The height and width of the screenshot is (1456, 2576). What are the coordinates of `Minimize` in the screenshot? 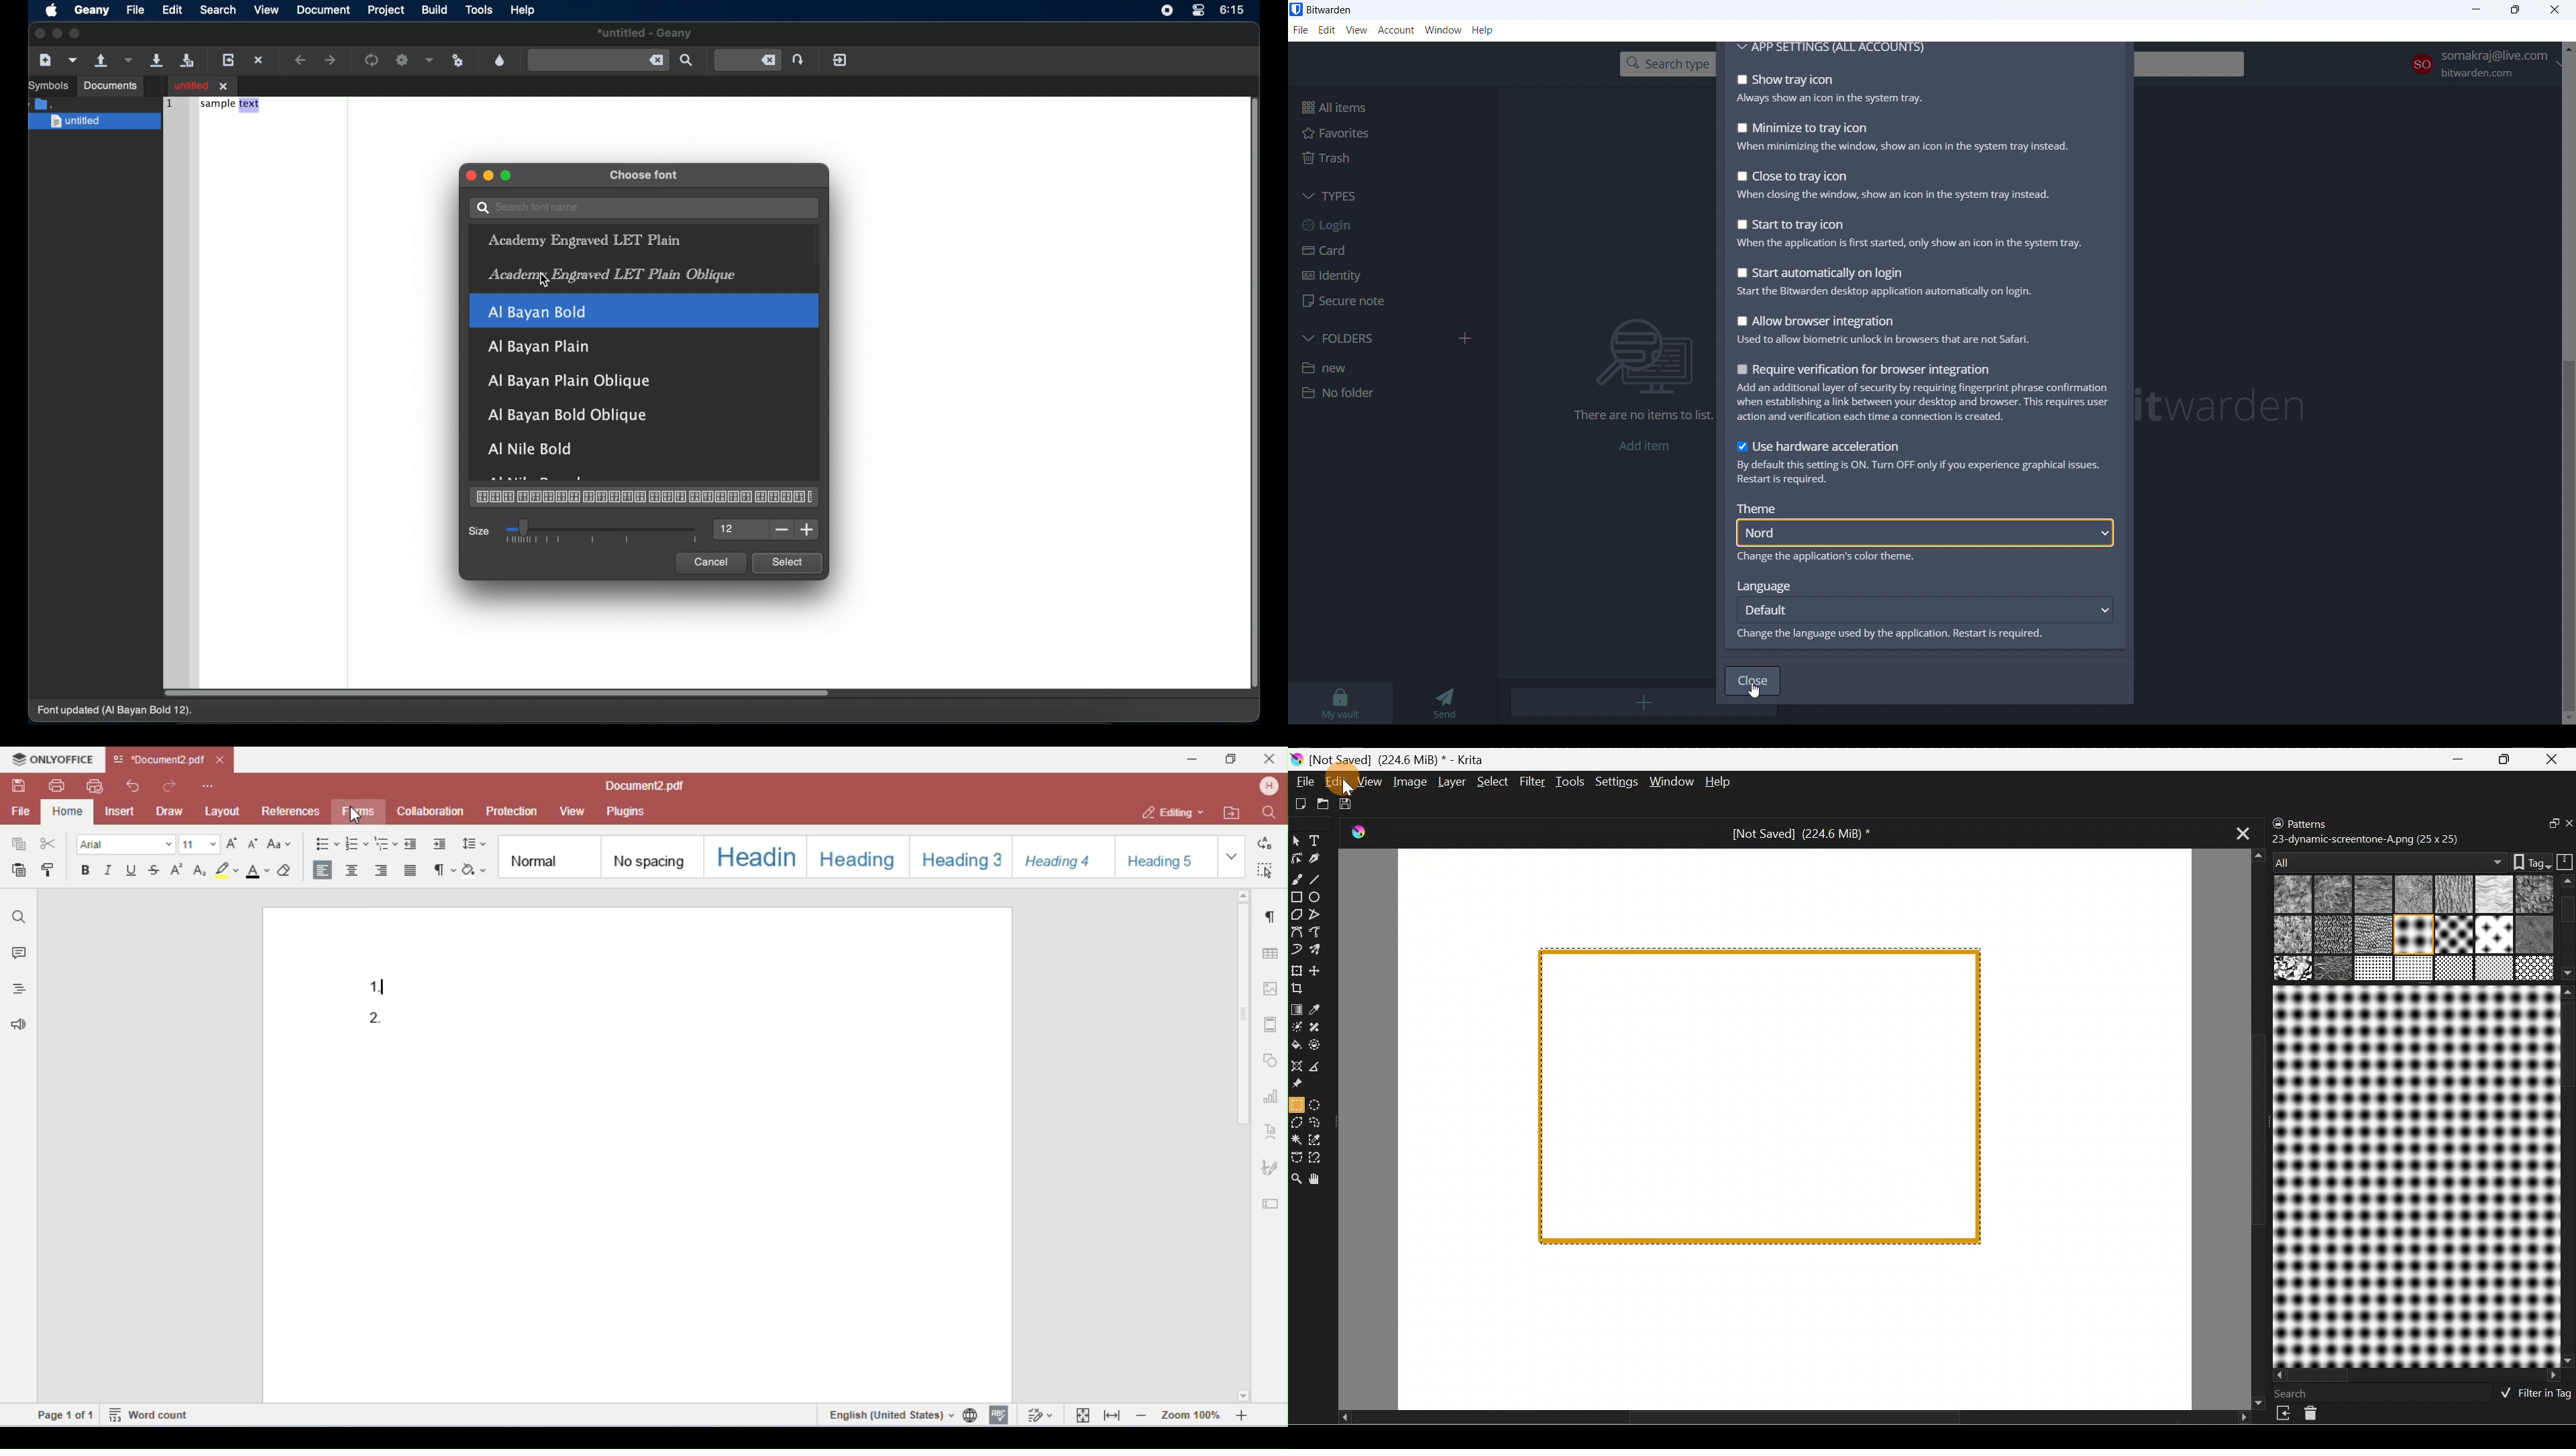 It's located at (2459, 759).